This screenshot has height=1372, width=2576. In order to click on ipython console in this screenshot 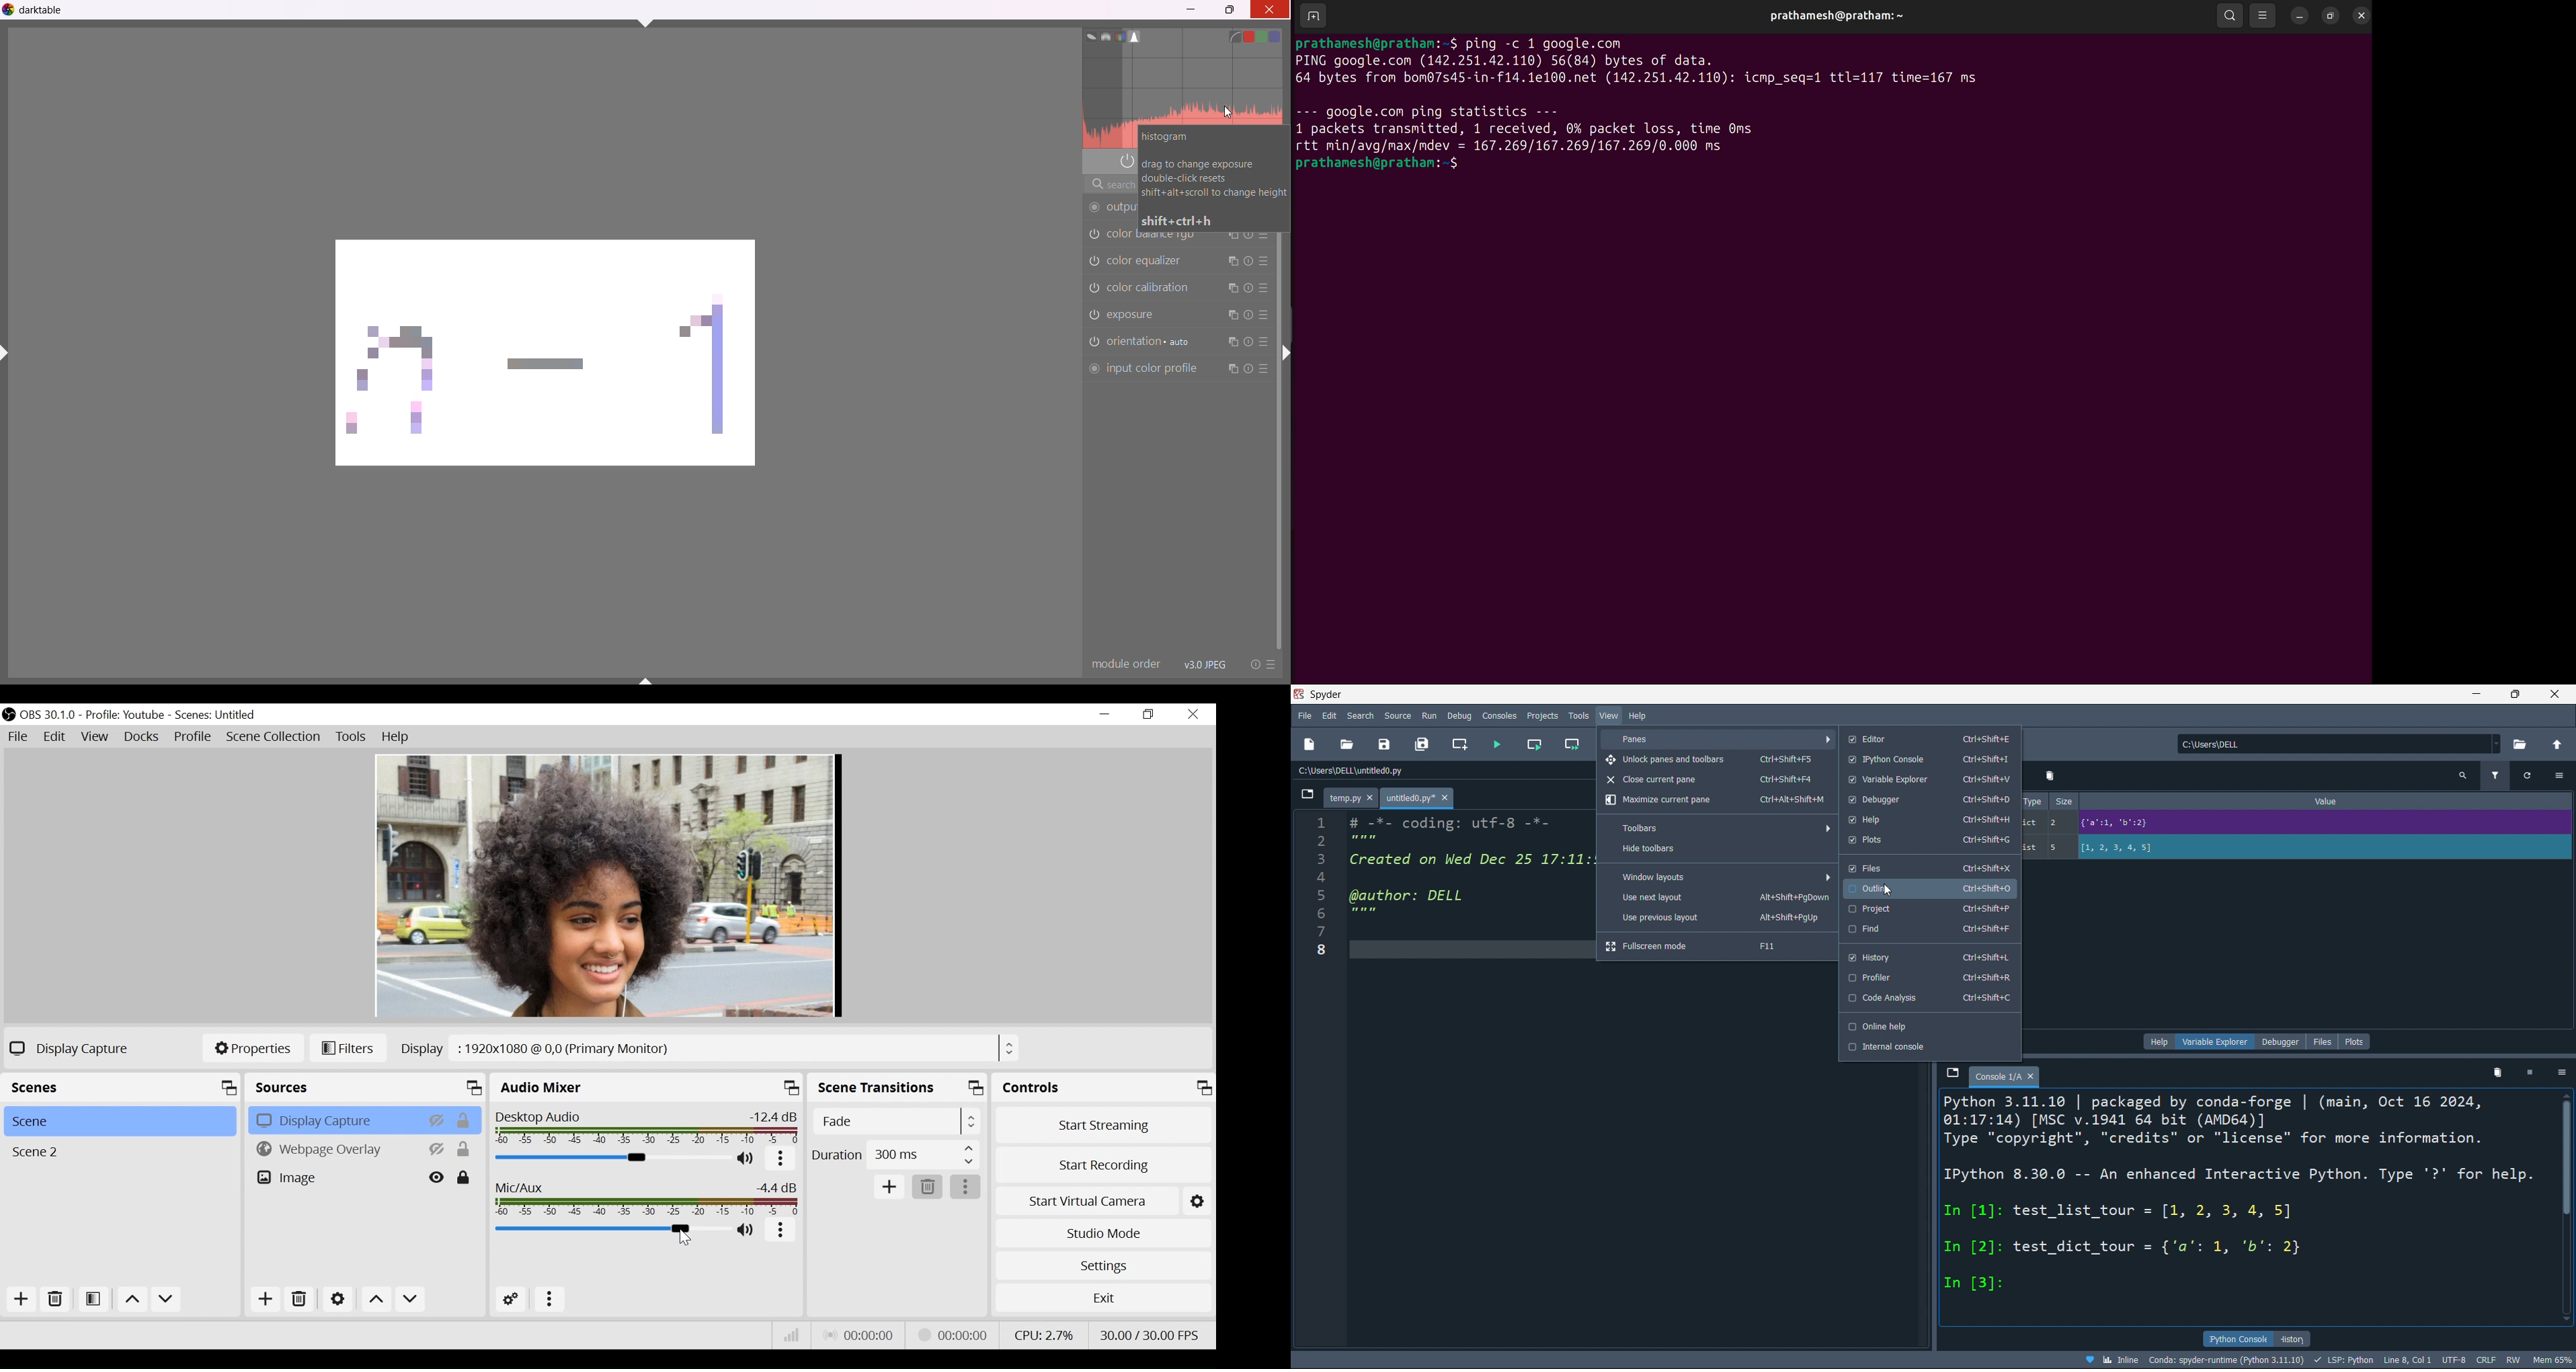, I will do `click(1927, 760)`.